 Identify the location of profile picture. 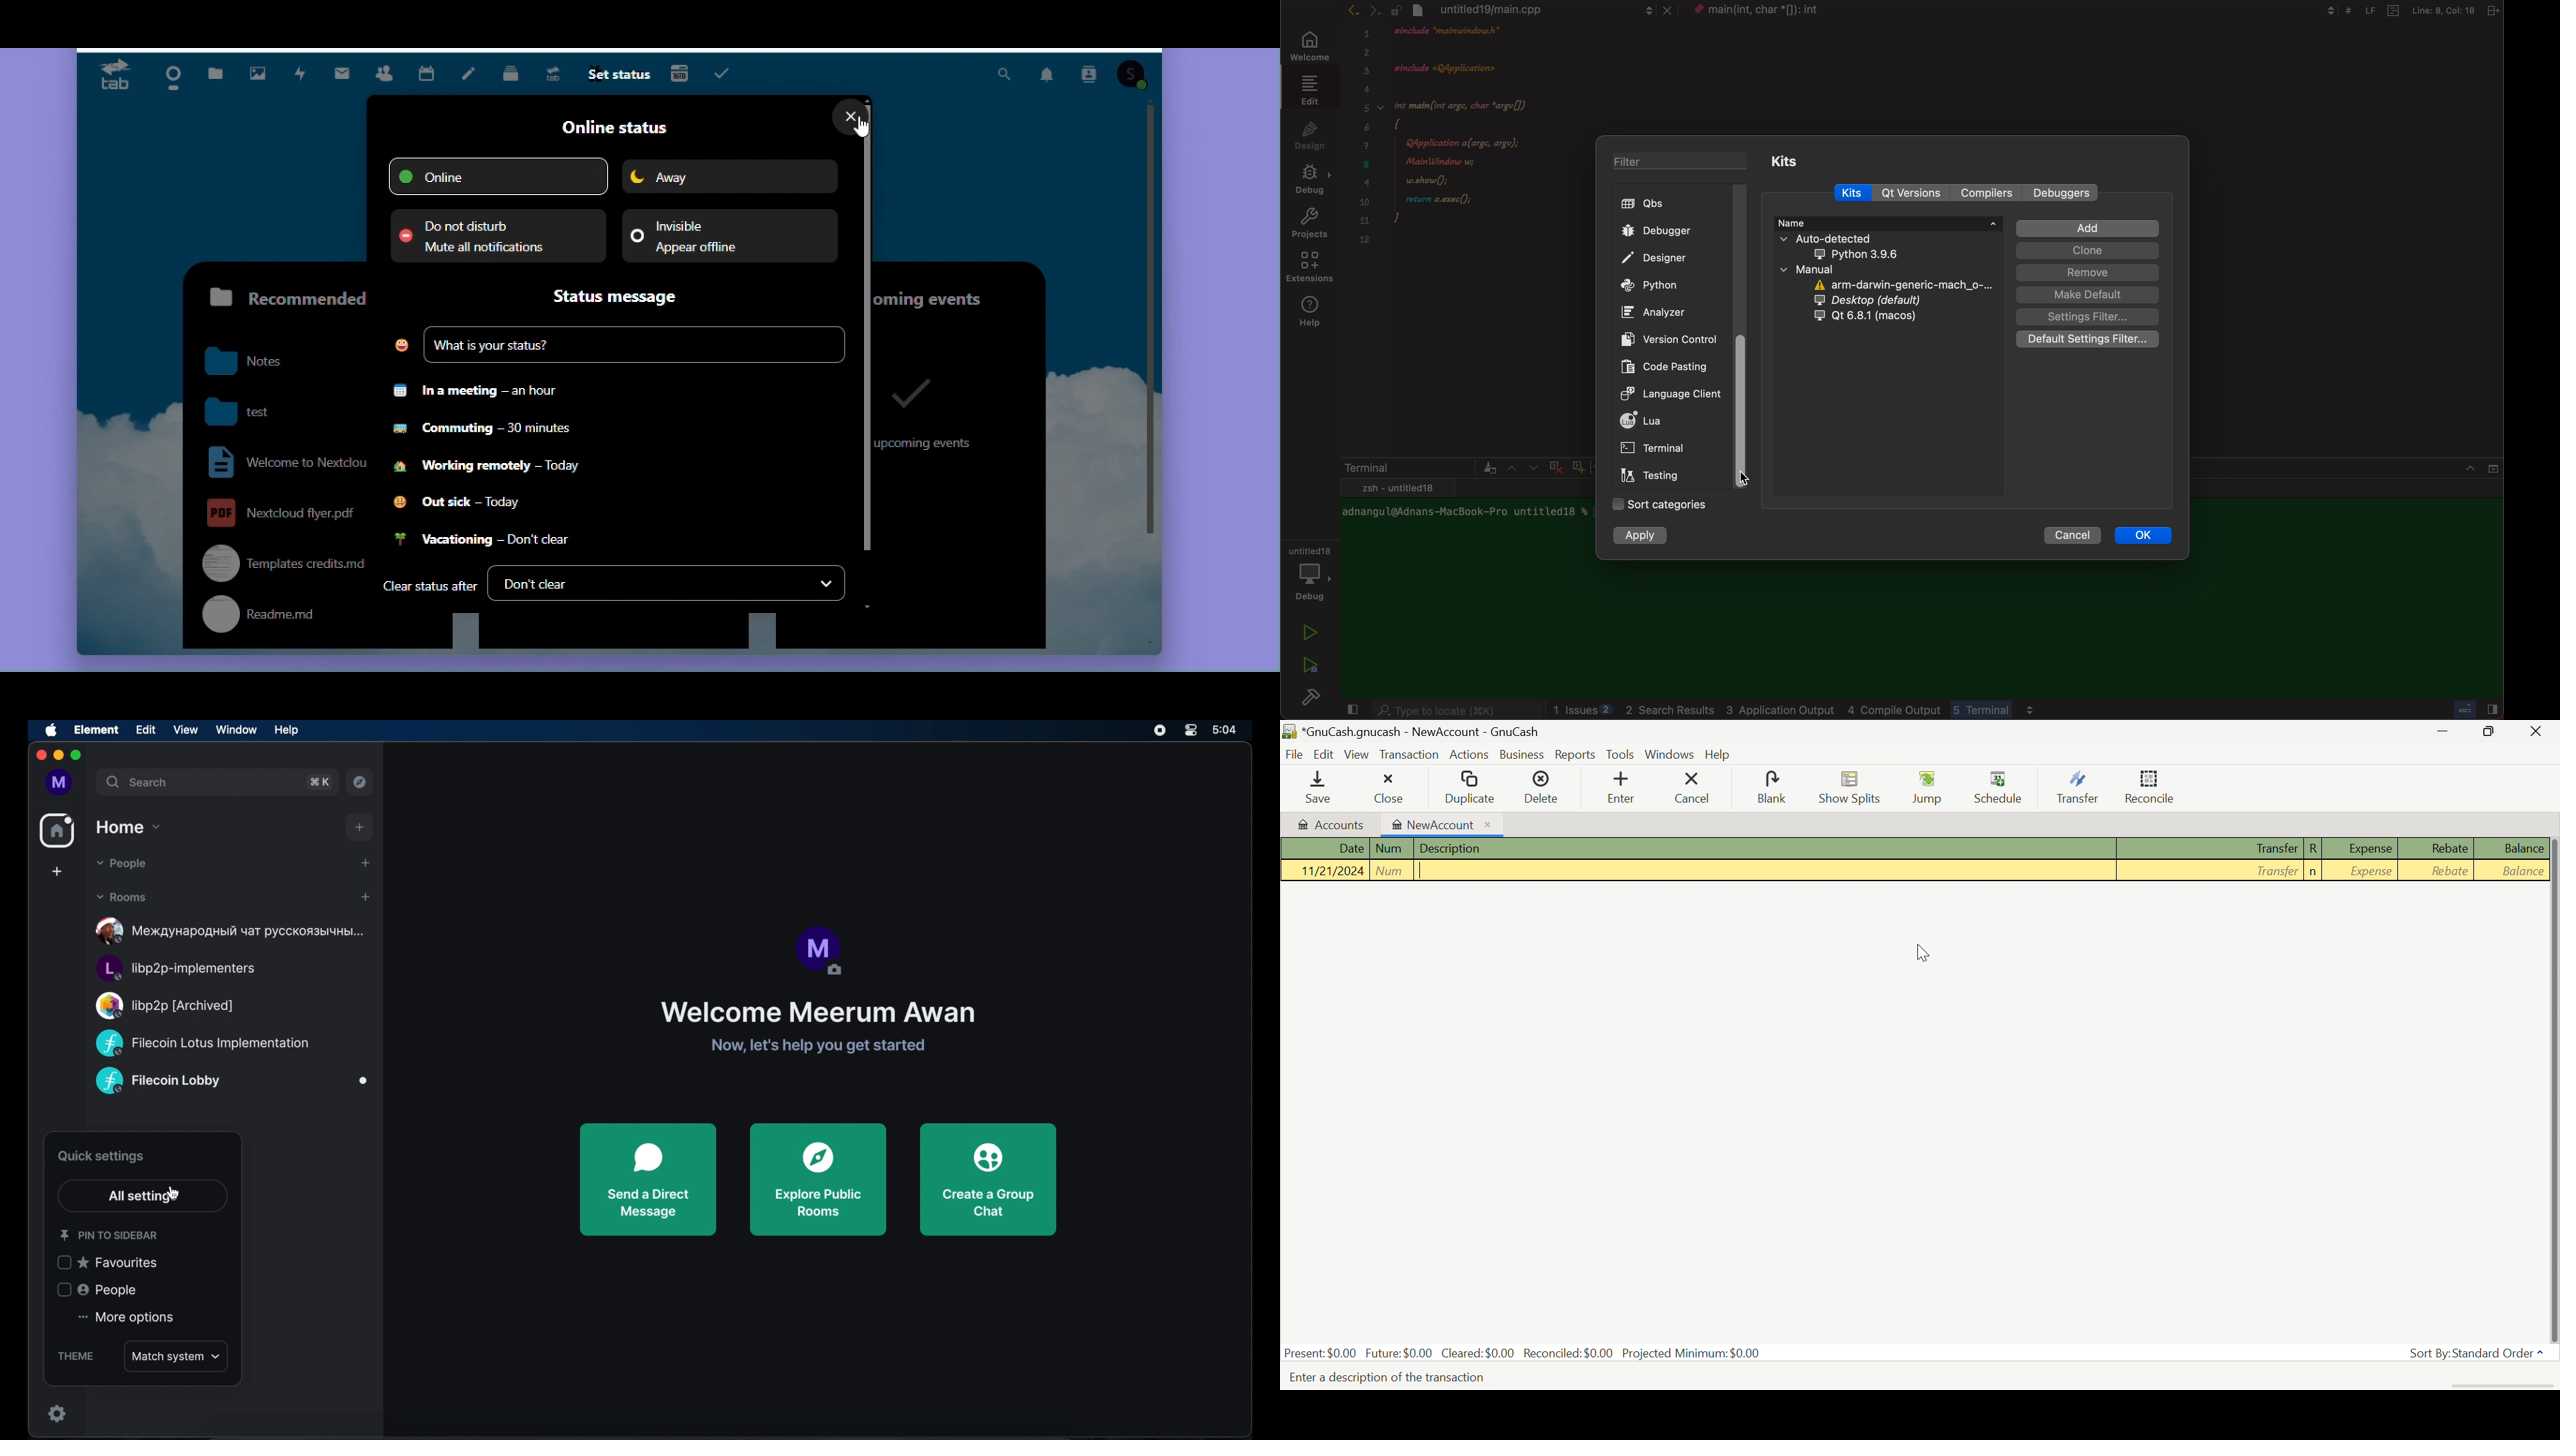
(818, 951).